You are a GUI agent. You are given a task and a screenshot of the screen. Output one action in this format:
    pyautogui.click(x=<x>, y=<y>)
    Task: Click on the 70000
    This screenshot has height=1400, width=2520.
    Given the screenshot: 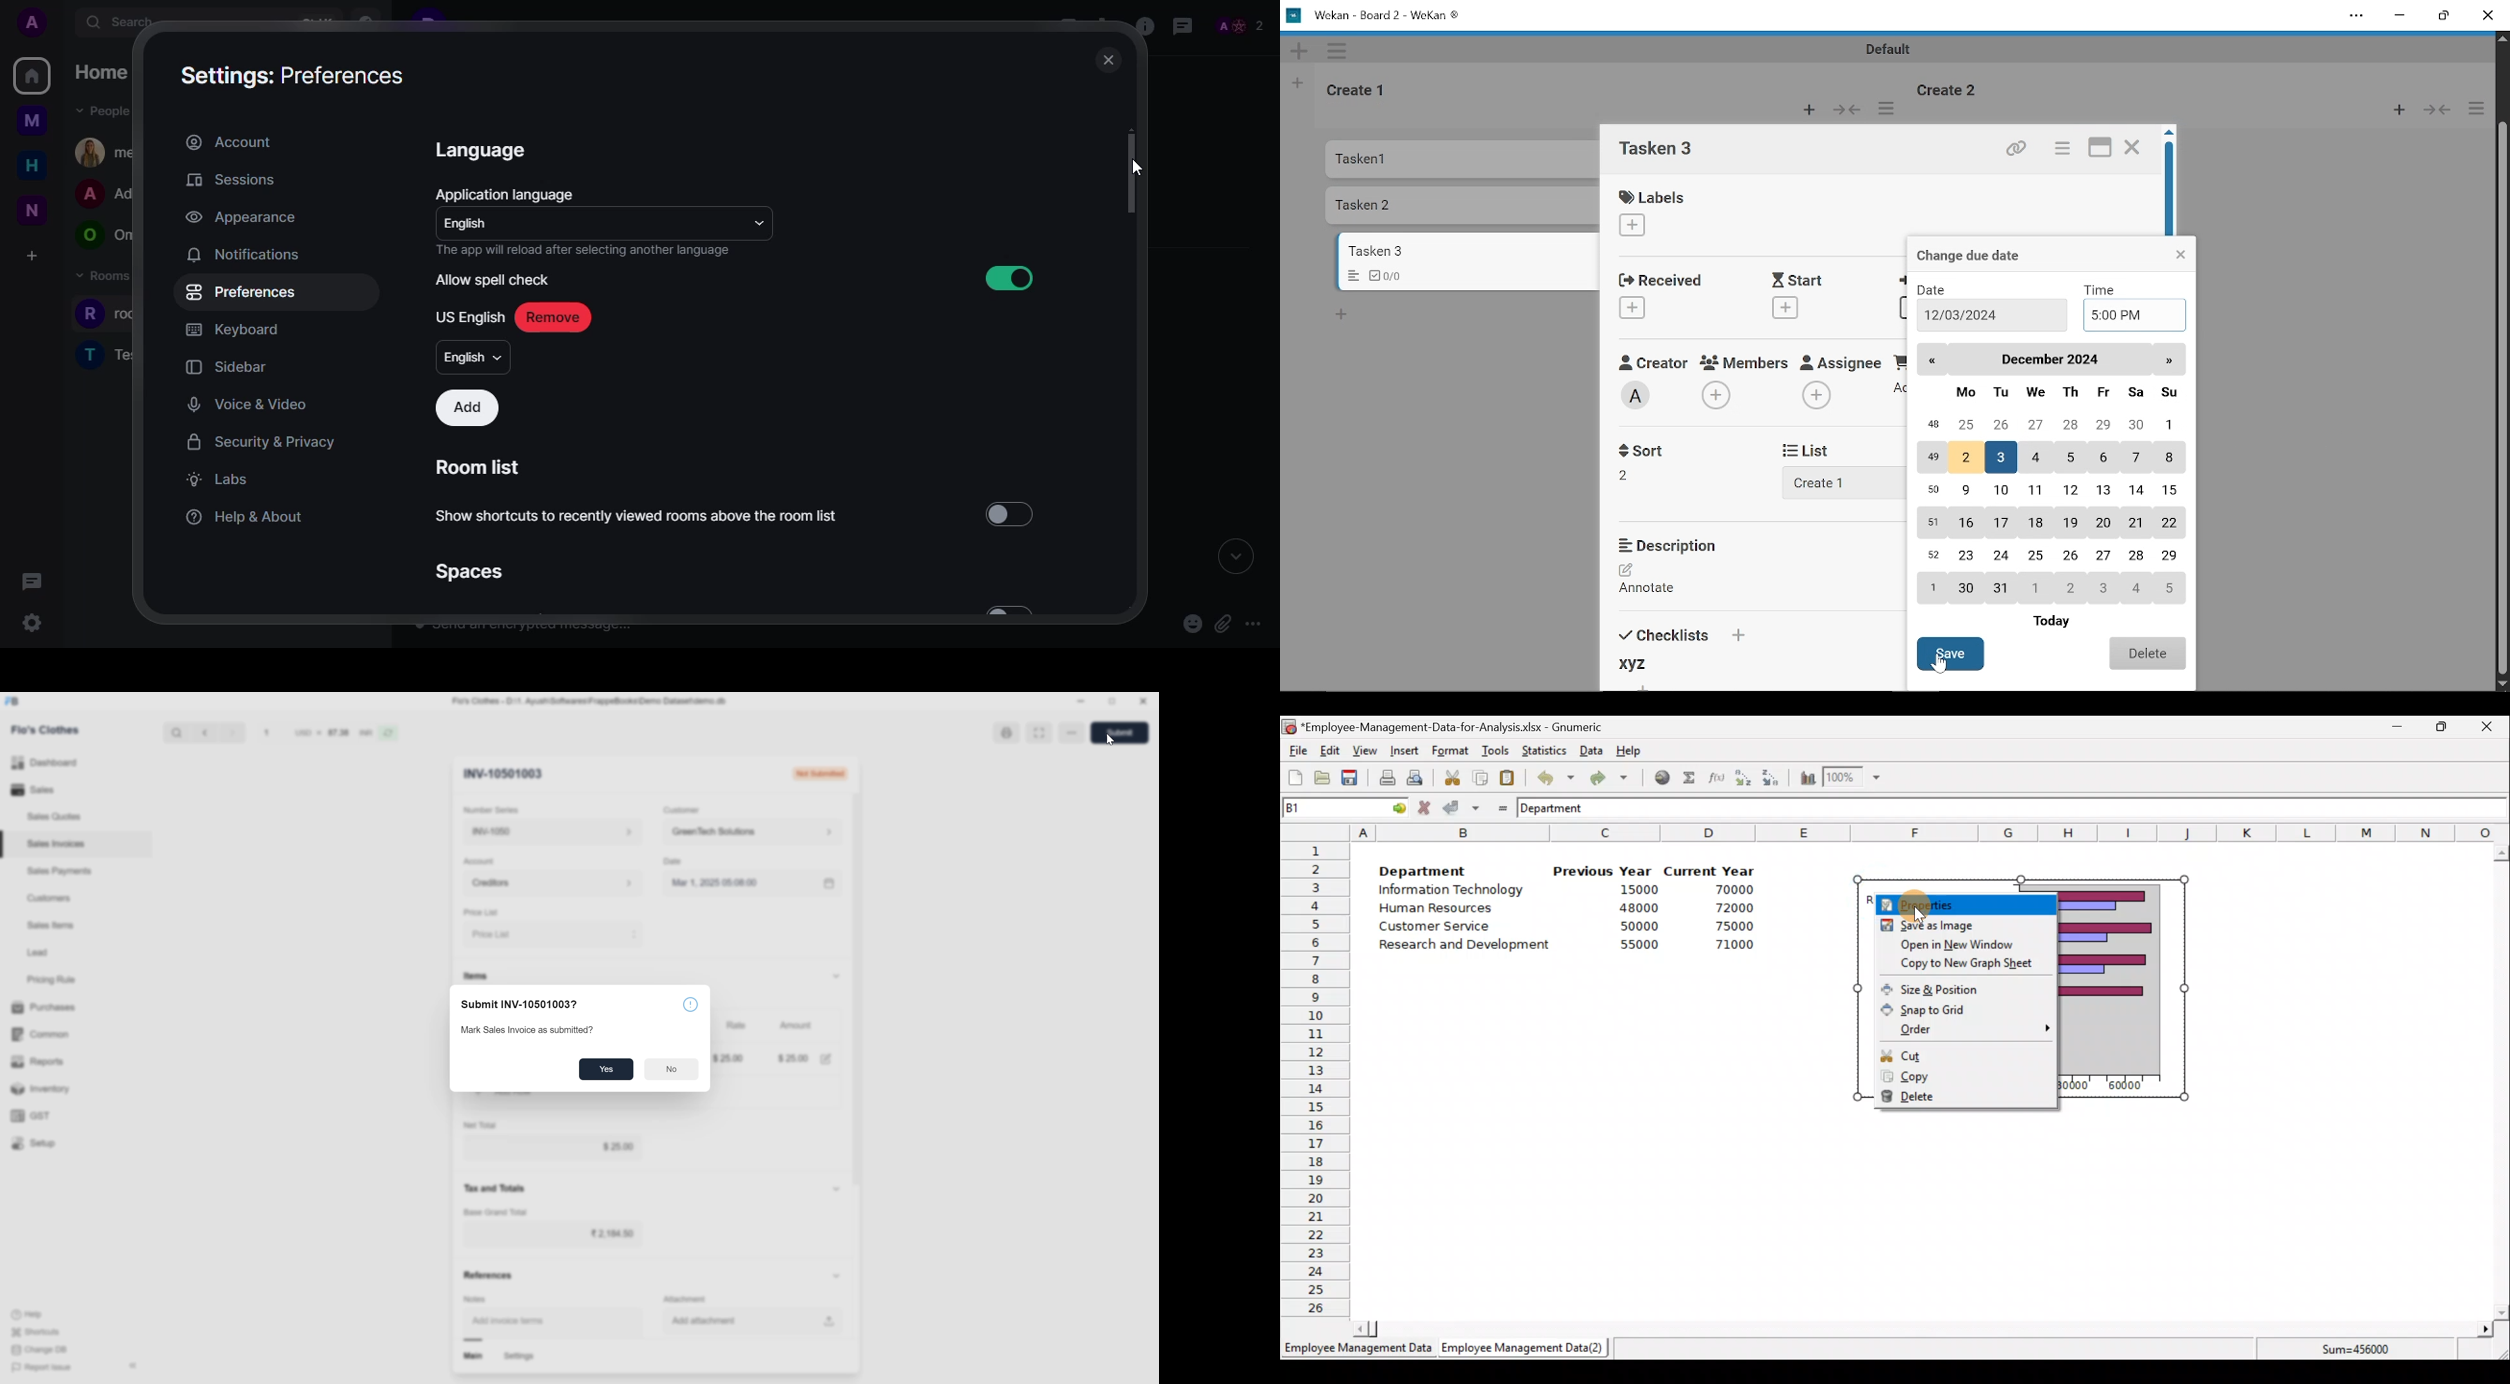 What is the action you would take?
    pyautogui.click(x=1730, y=890)
    